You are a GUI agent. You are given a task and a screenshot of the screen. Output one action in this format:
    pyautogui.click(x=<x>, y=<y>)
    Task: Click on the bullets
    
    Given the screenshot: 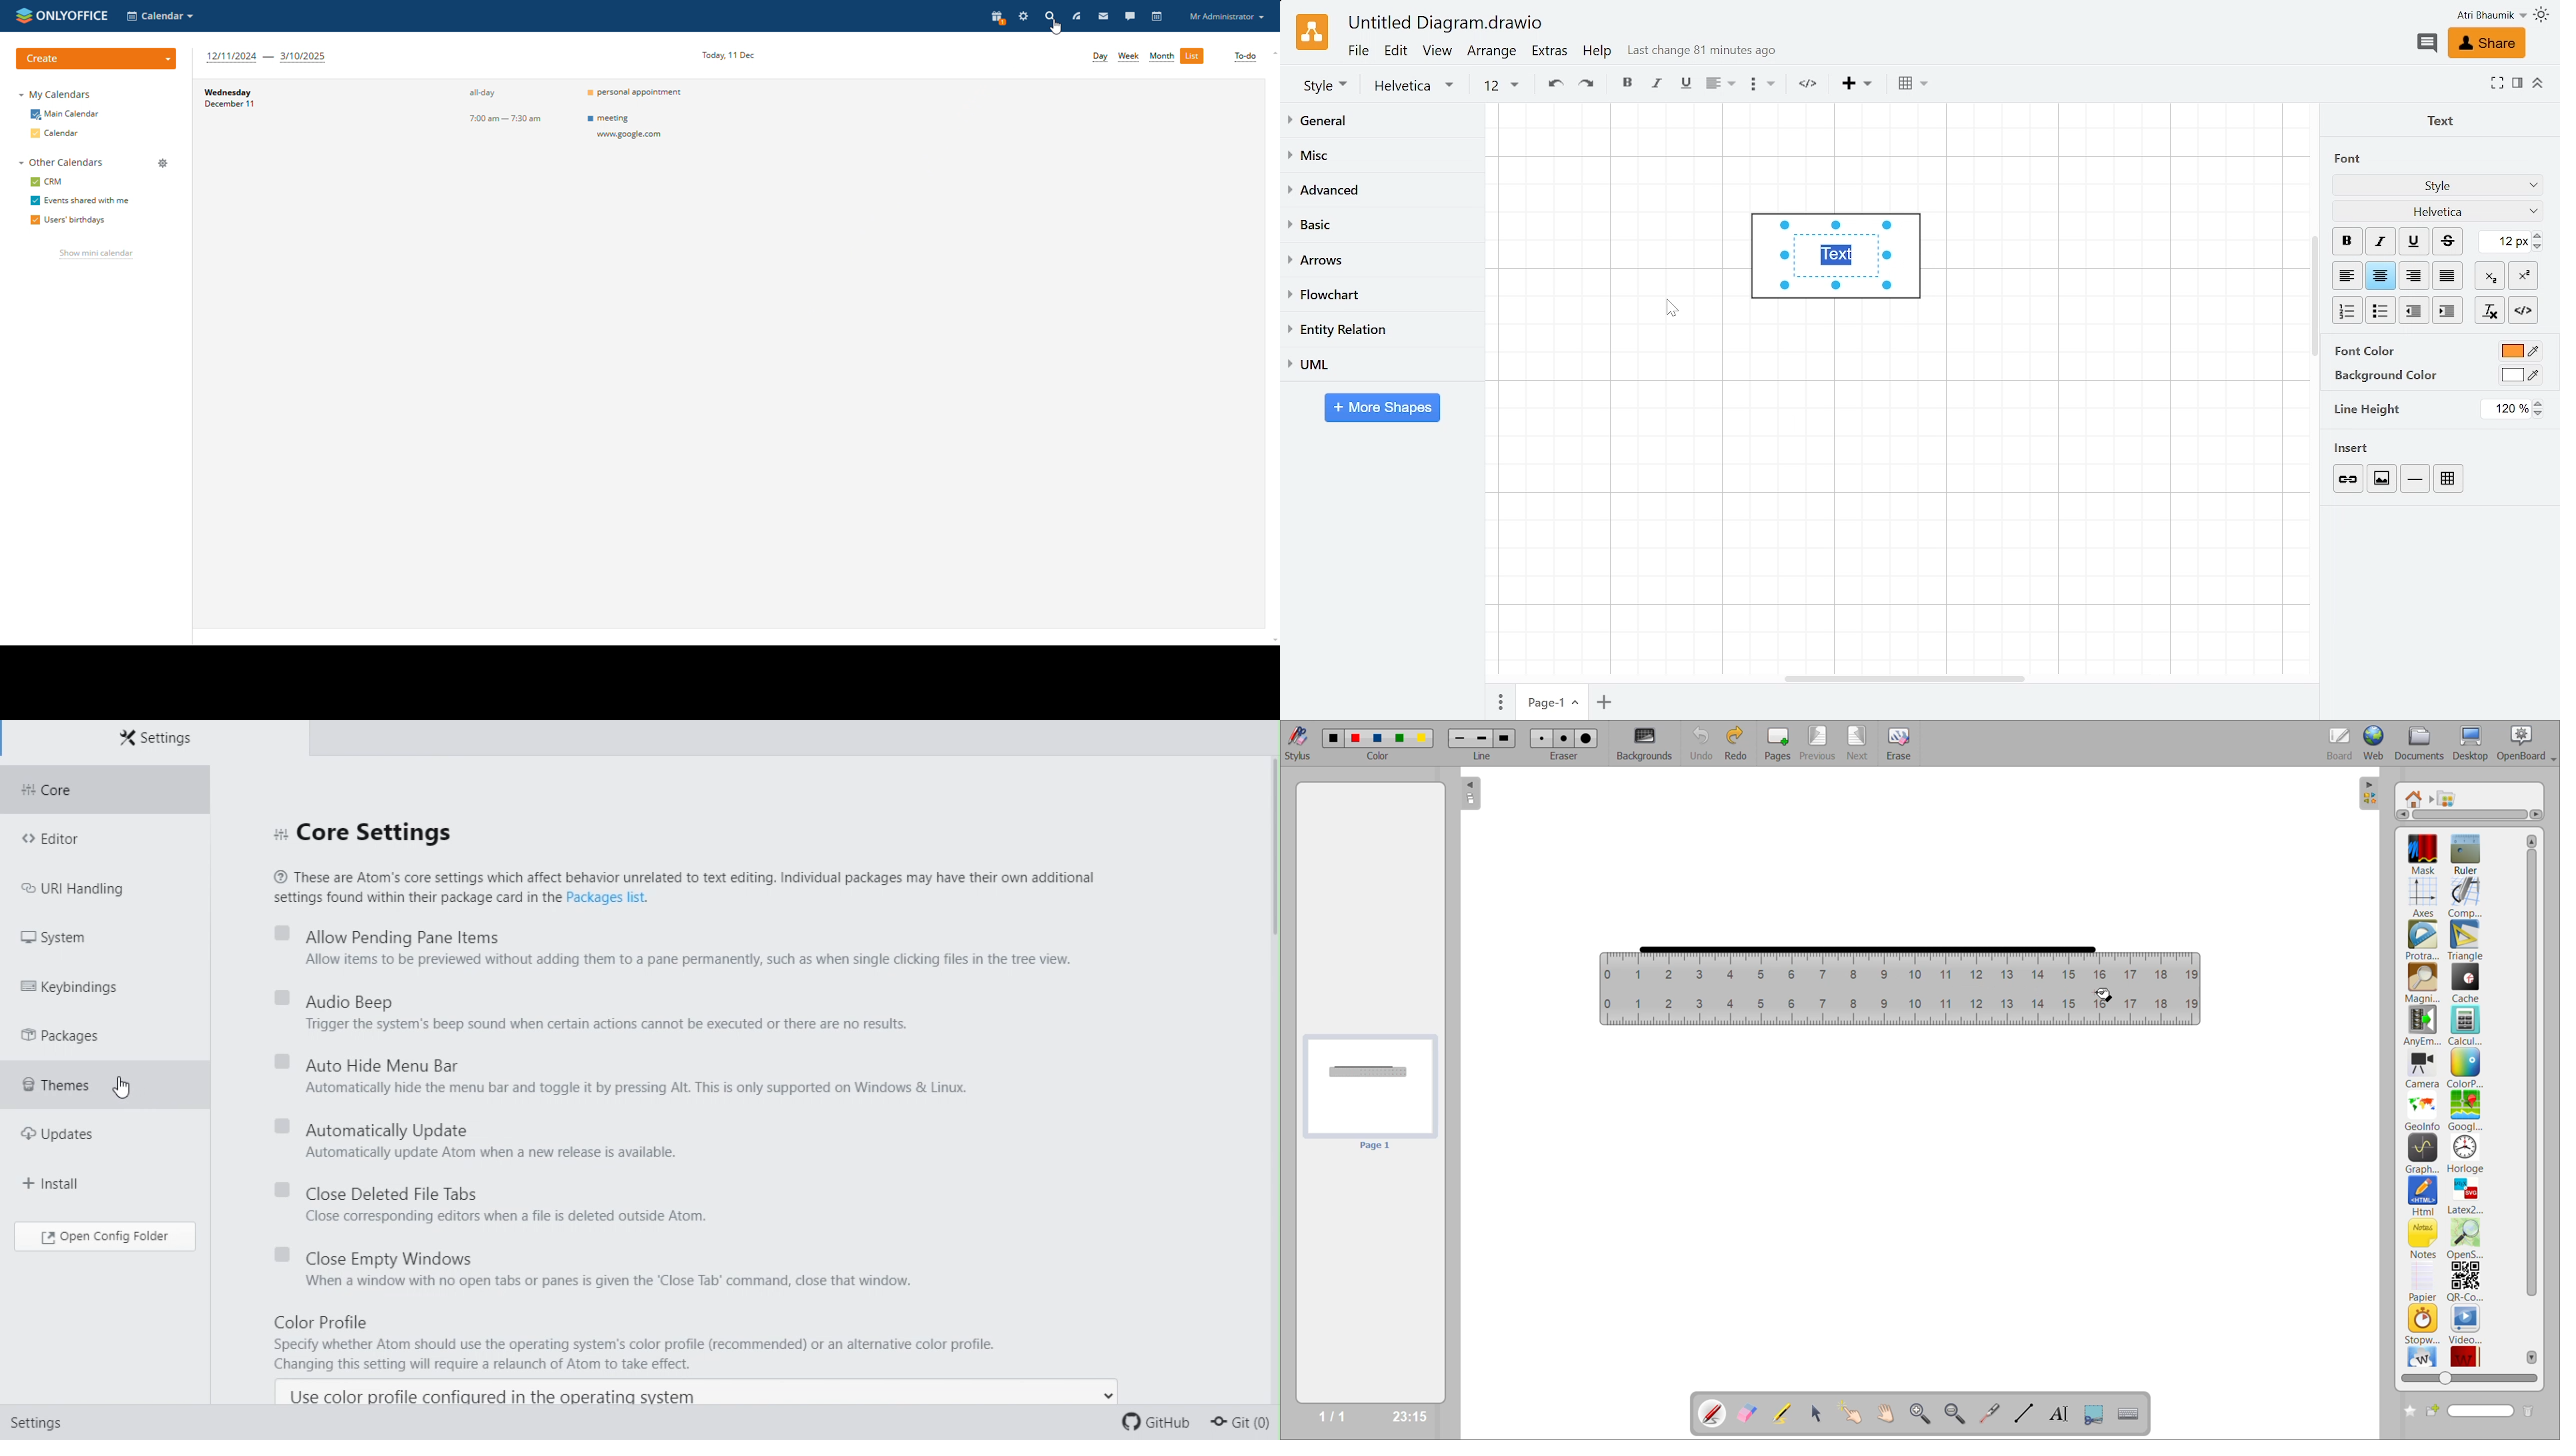 What is the action you would take?
    pyautogui.click(x=1761, y=87)
    